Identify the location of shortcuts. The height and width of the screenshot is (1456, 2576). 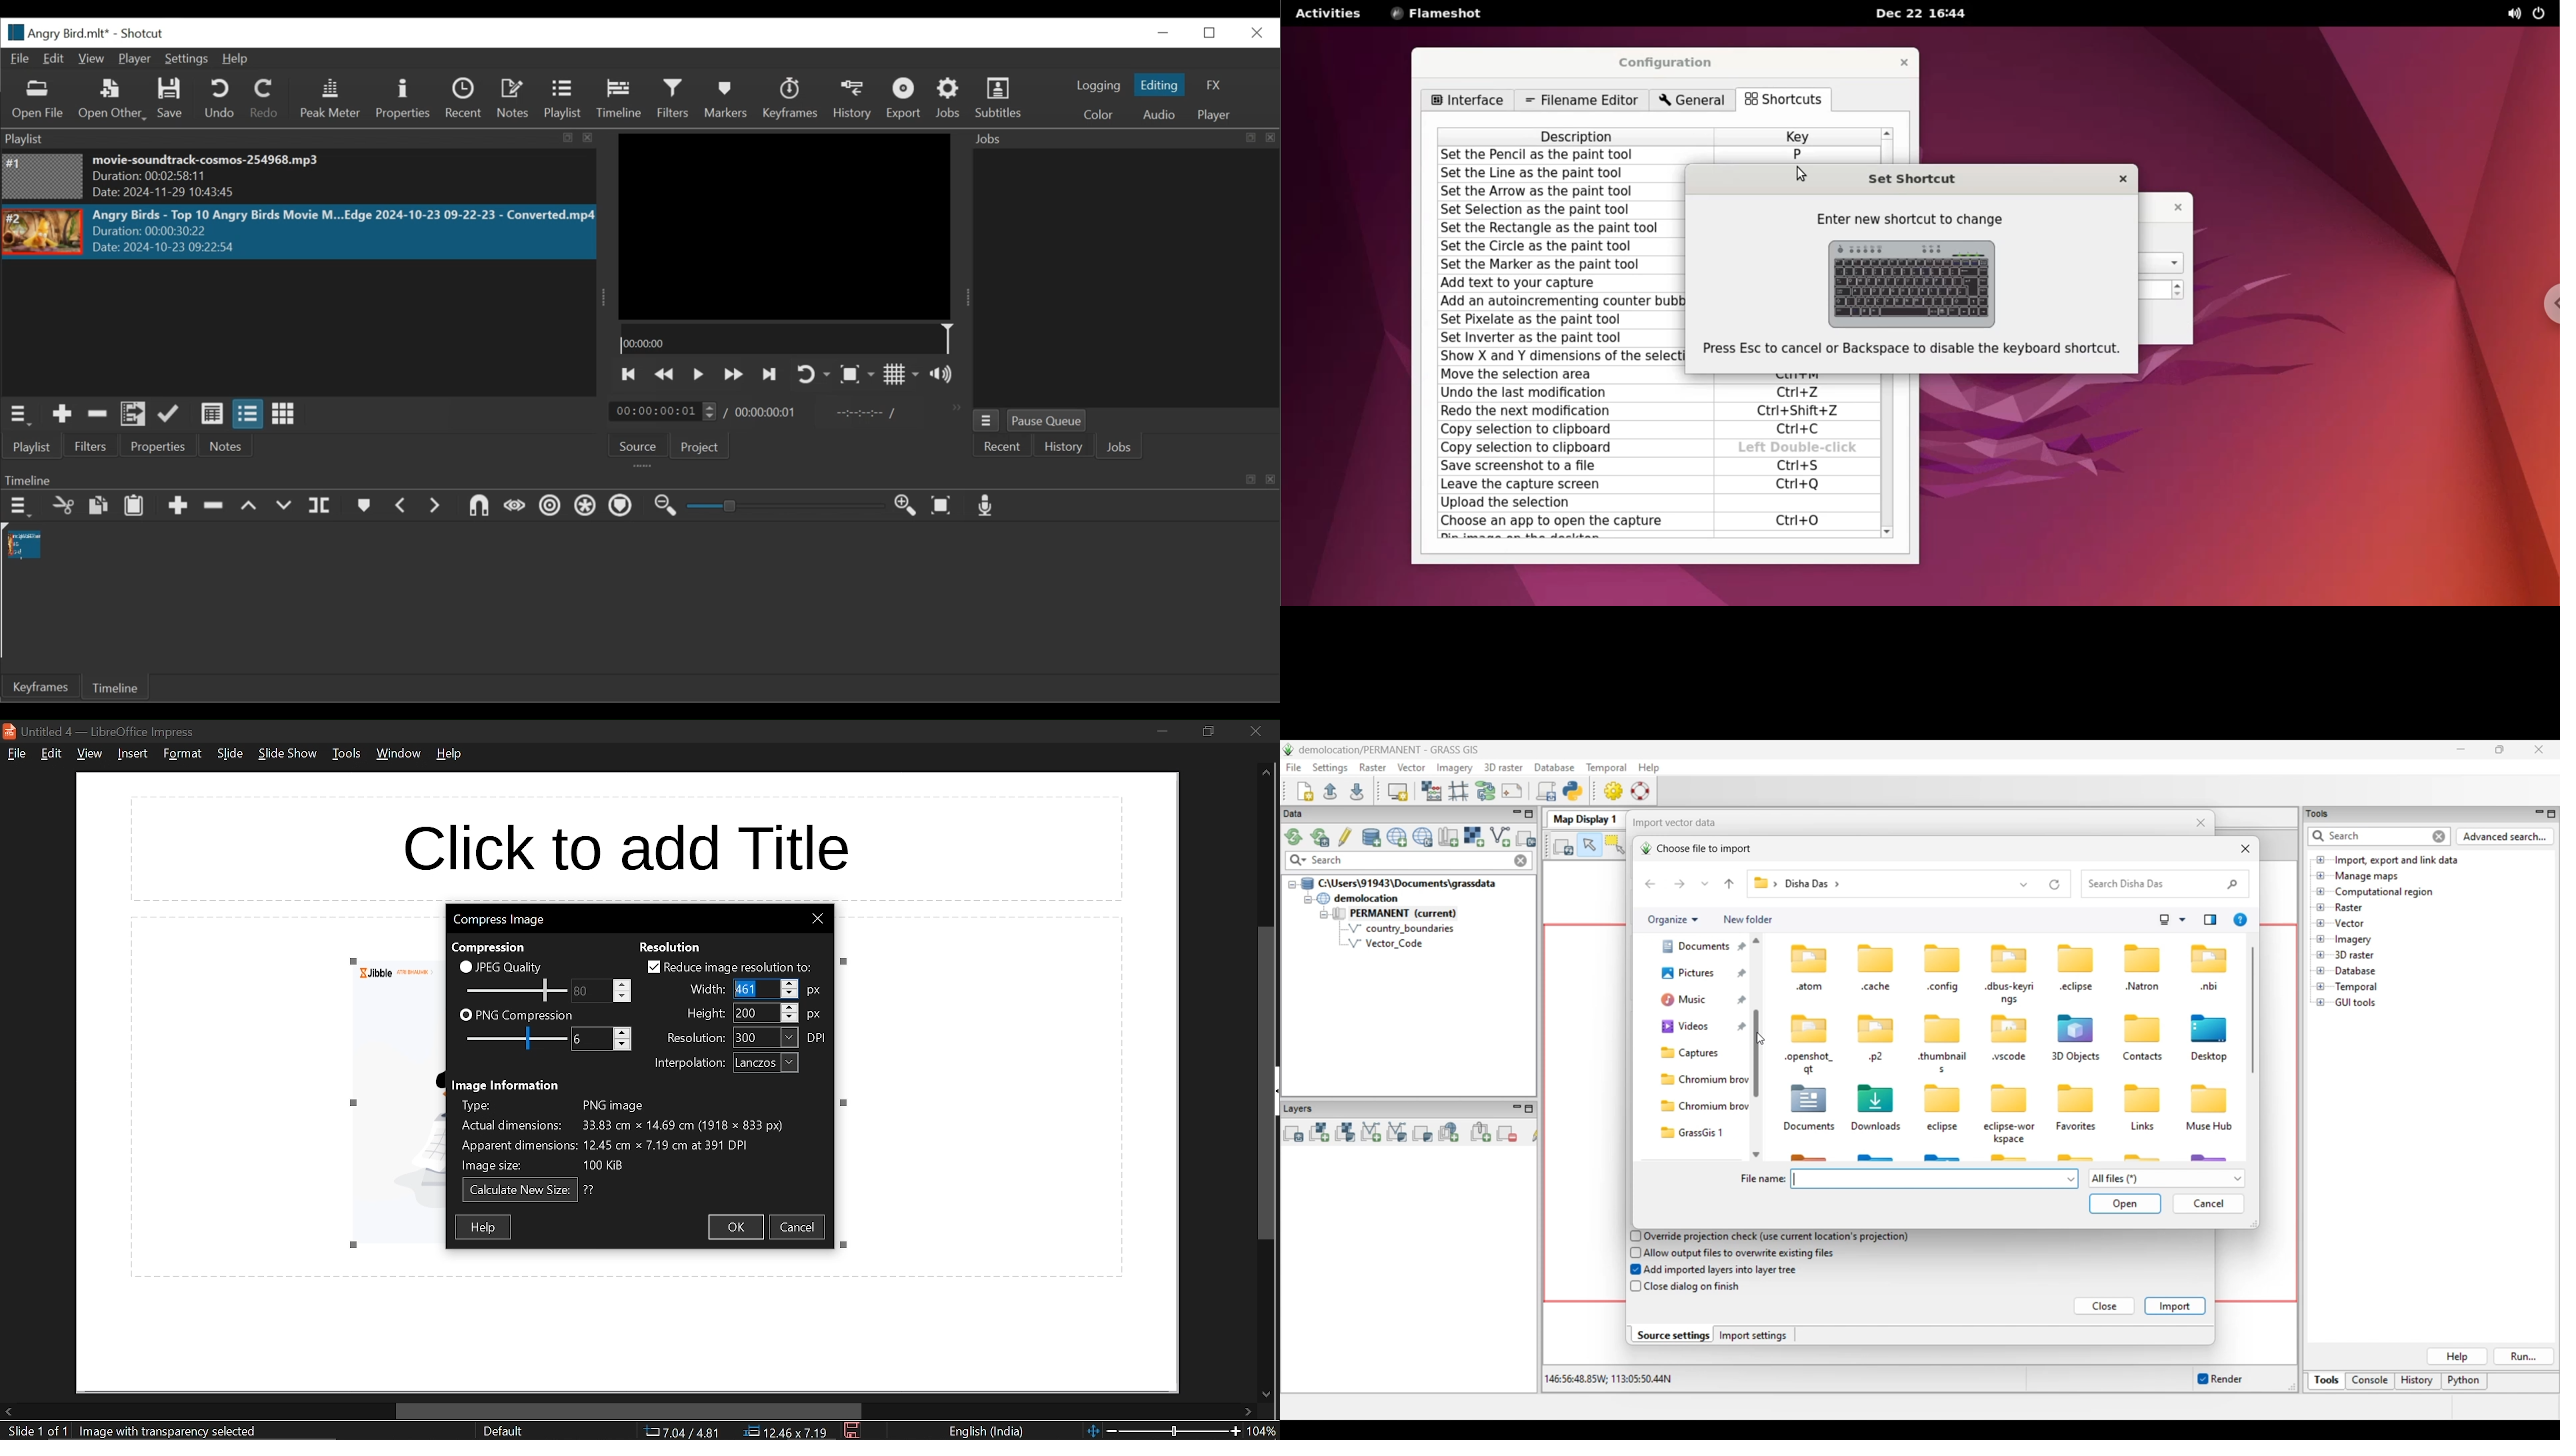
(1789, 101).